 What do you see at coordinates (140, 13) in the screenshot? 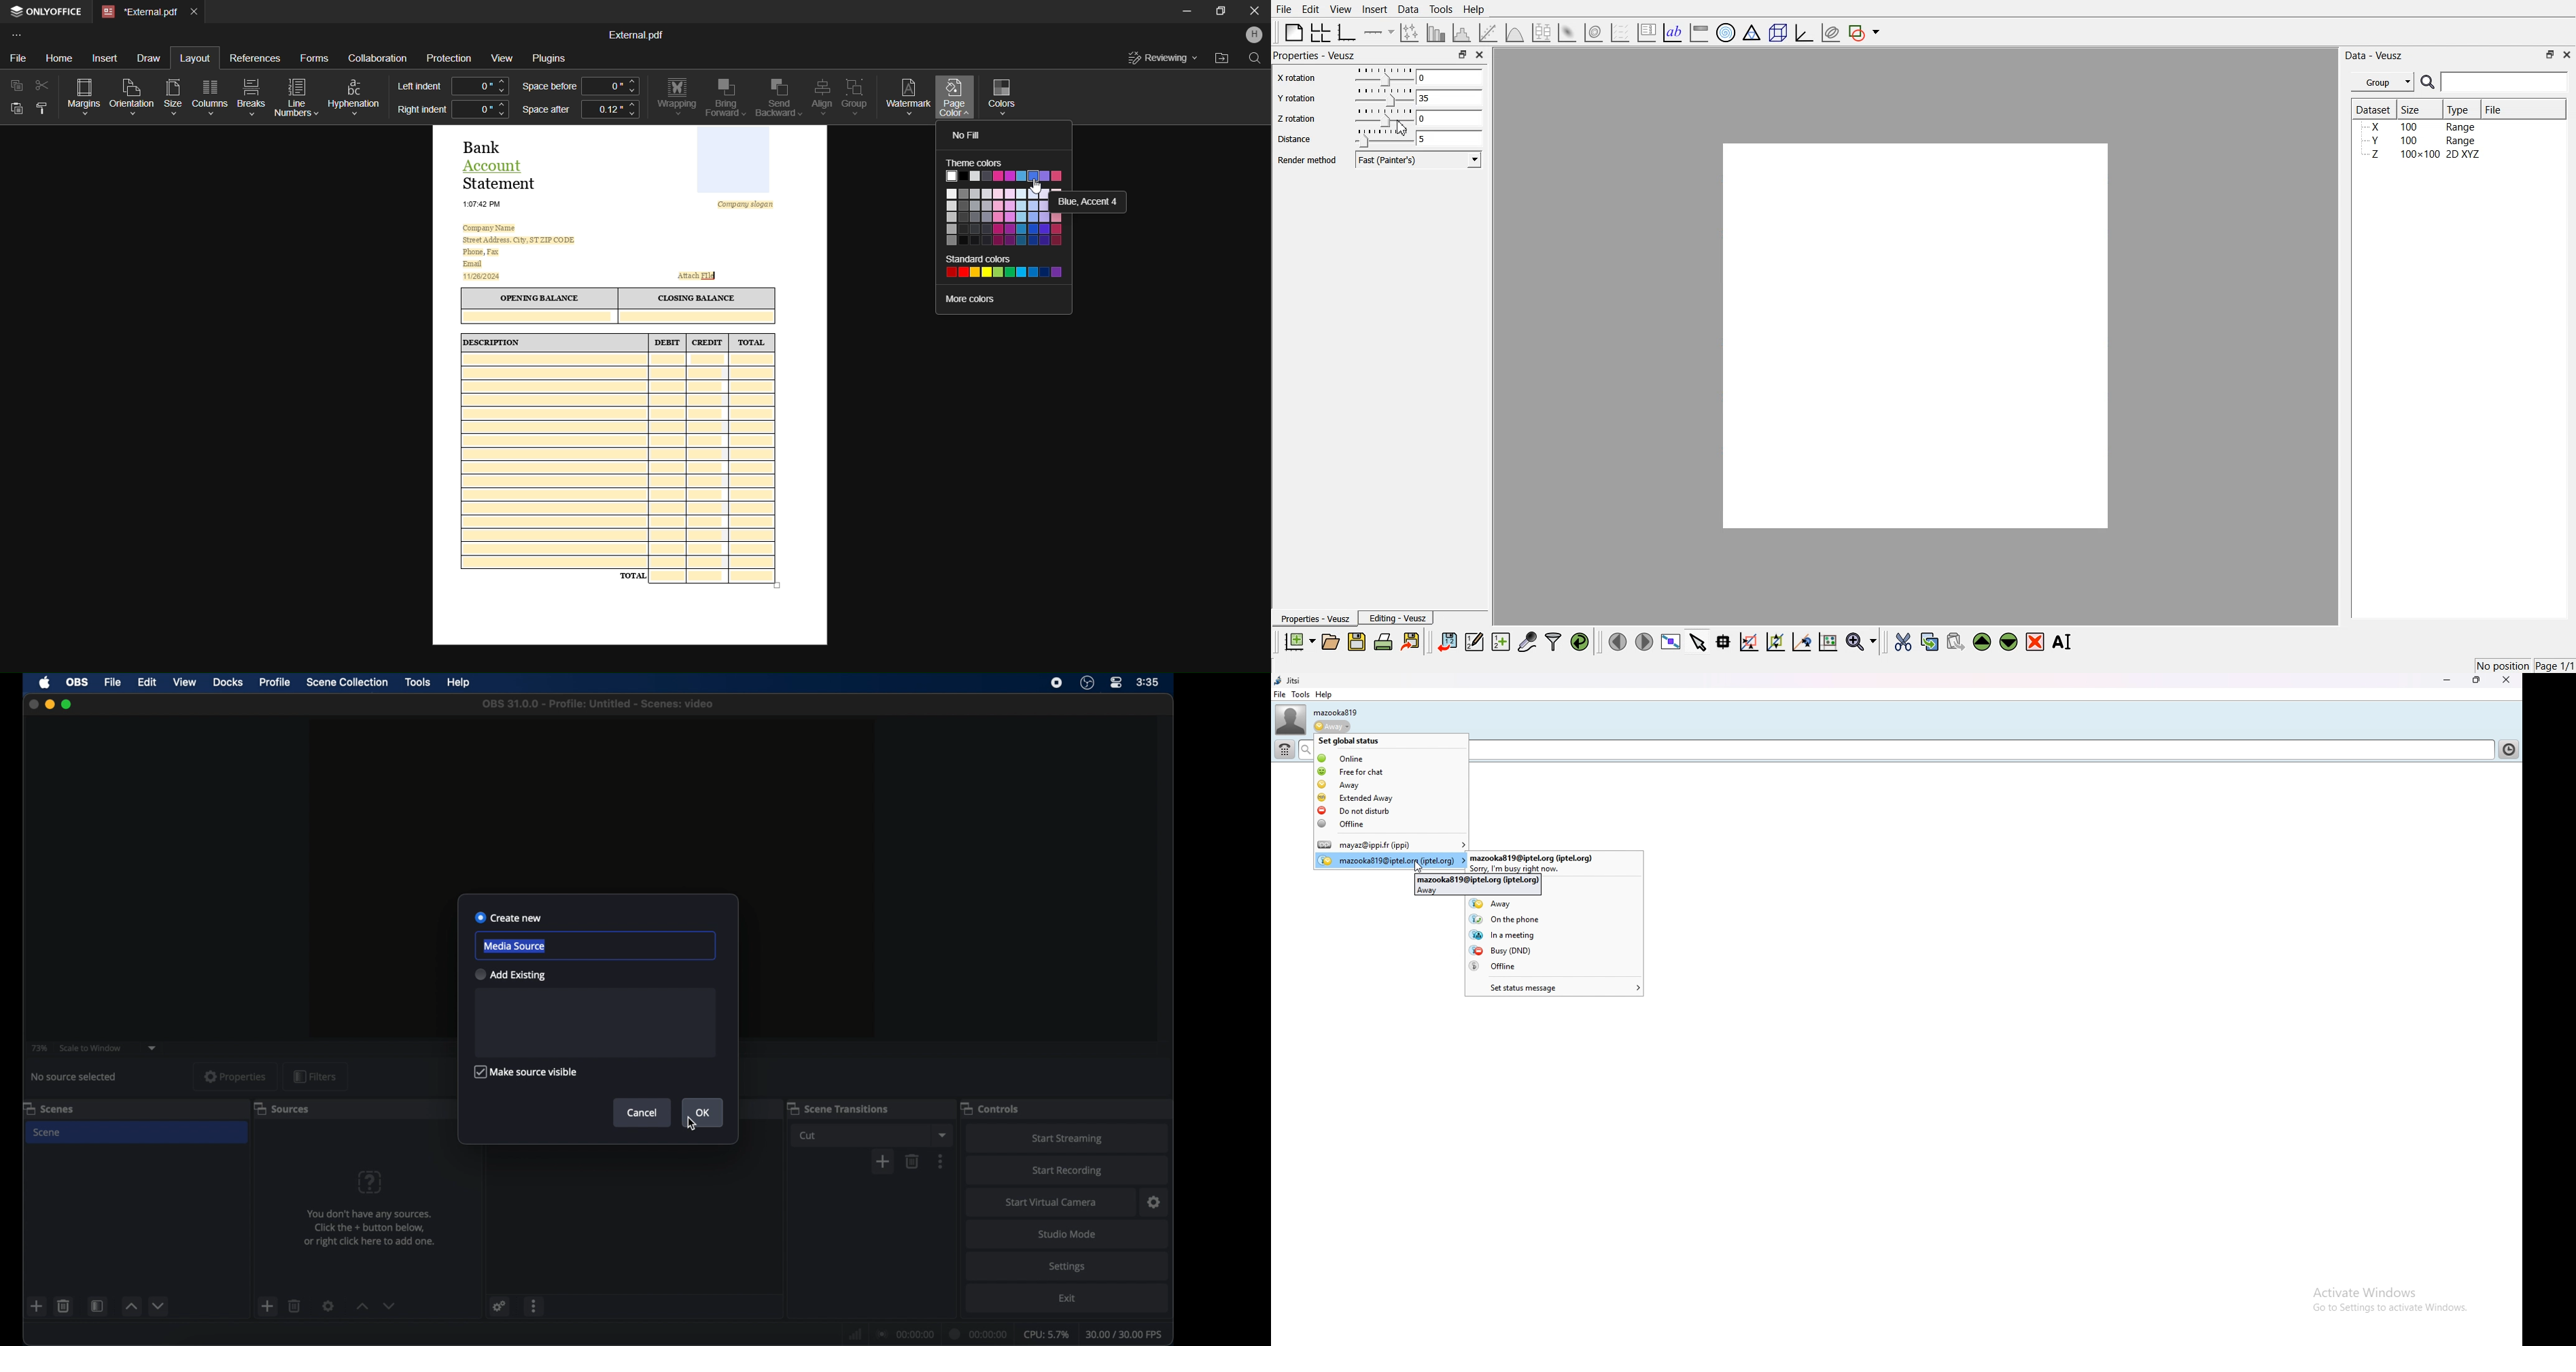
I see `External.pdf(Current File Tab)` at bounding box center [140, 13].